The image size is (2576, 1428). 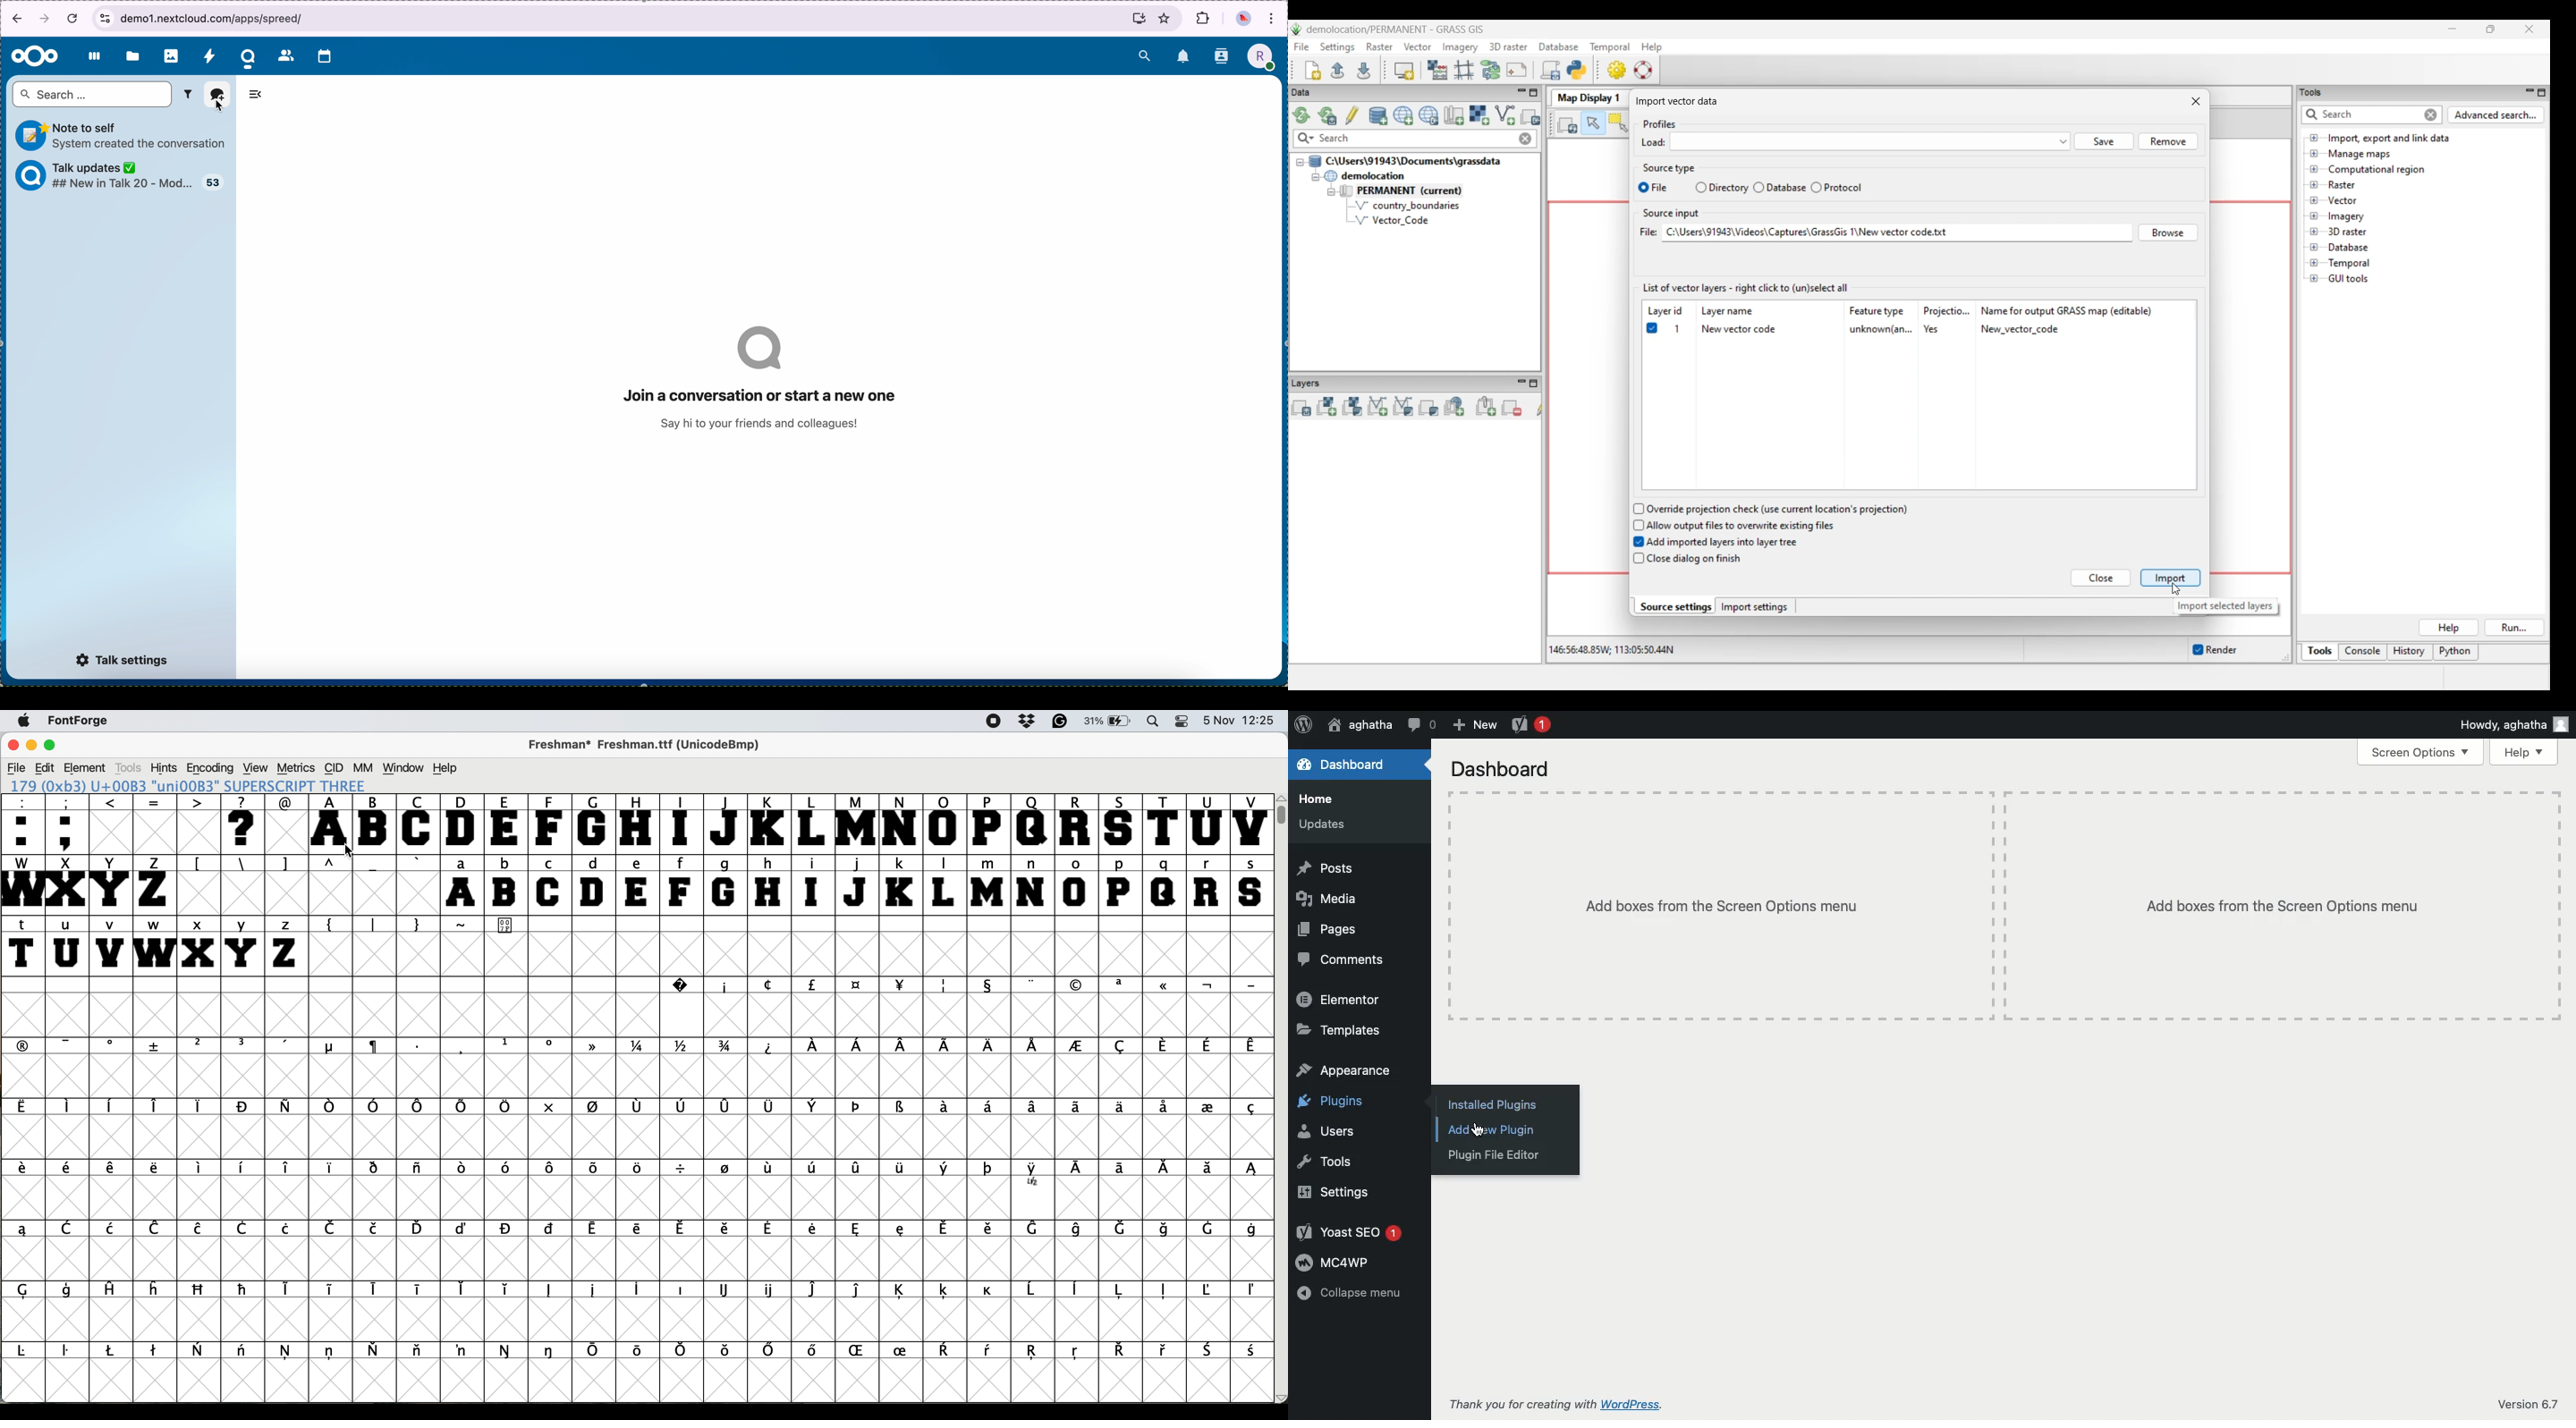 What do you see at coordinates (1032, 984) in the screenshot?
I see `symbol` at bounding box center [1032, 984].